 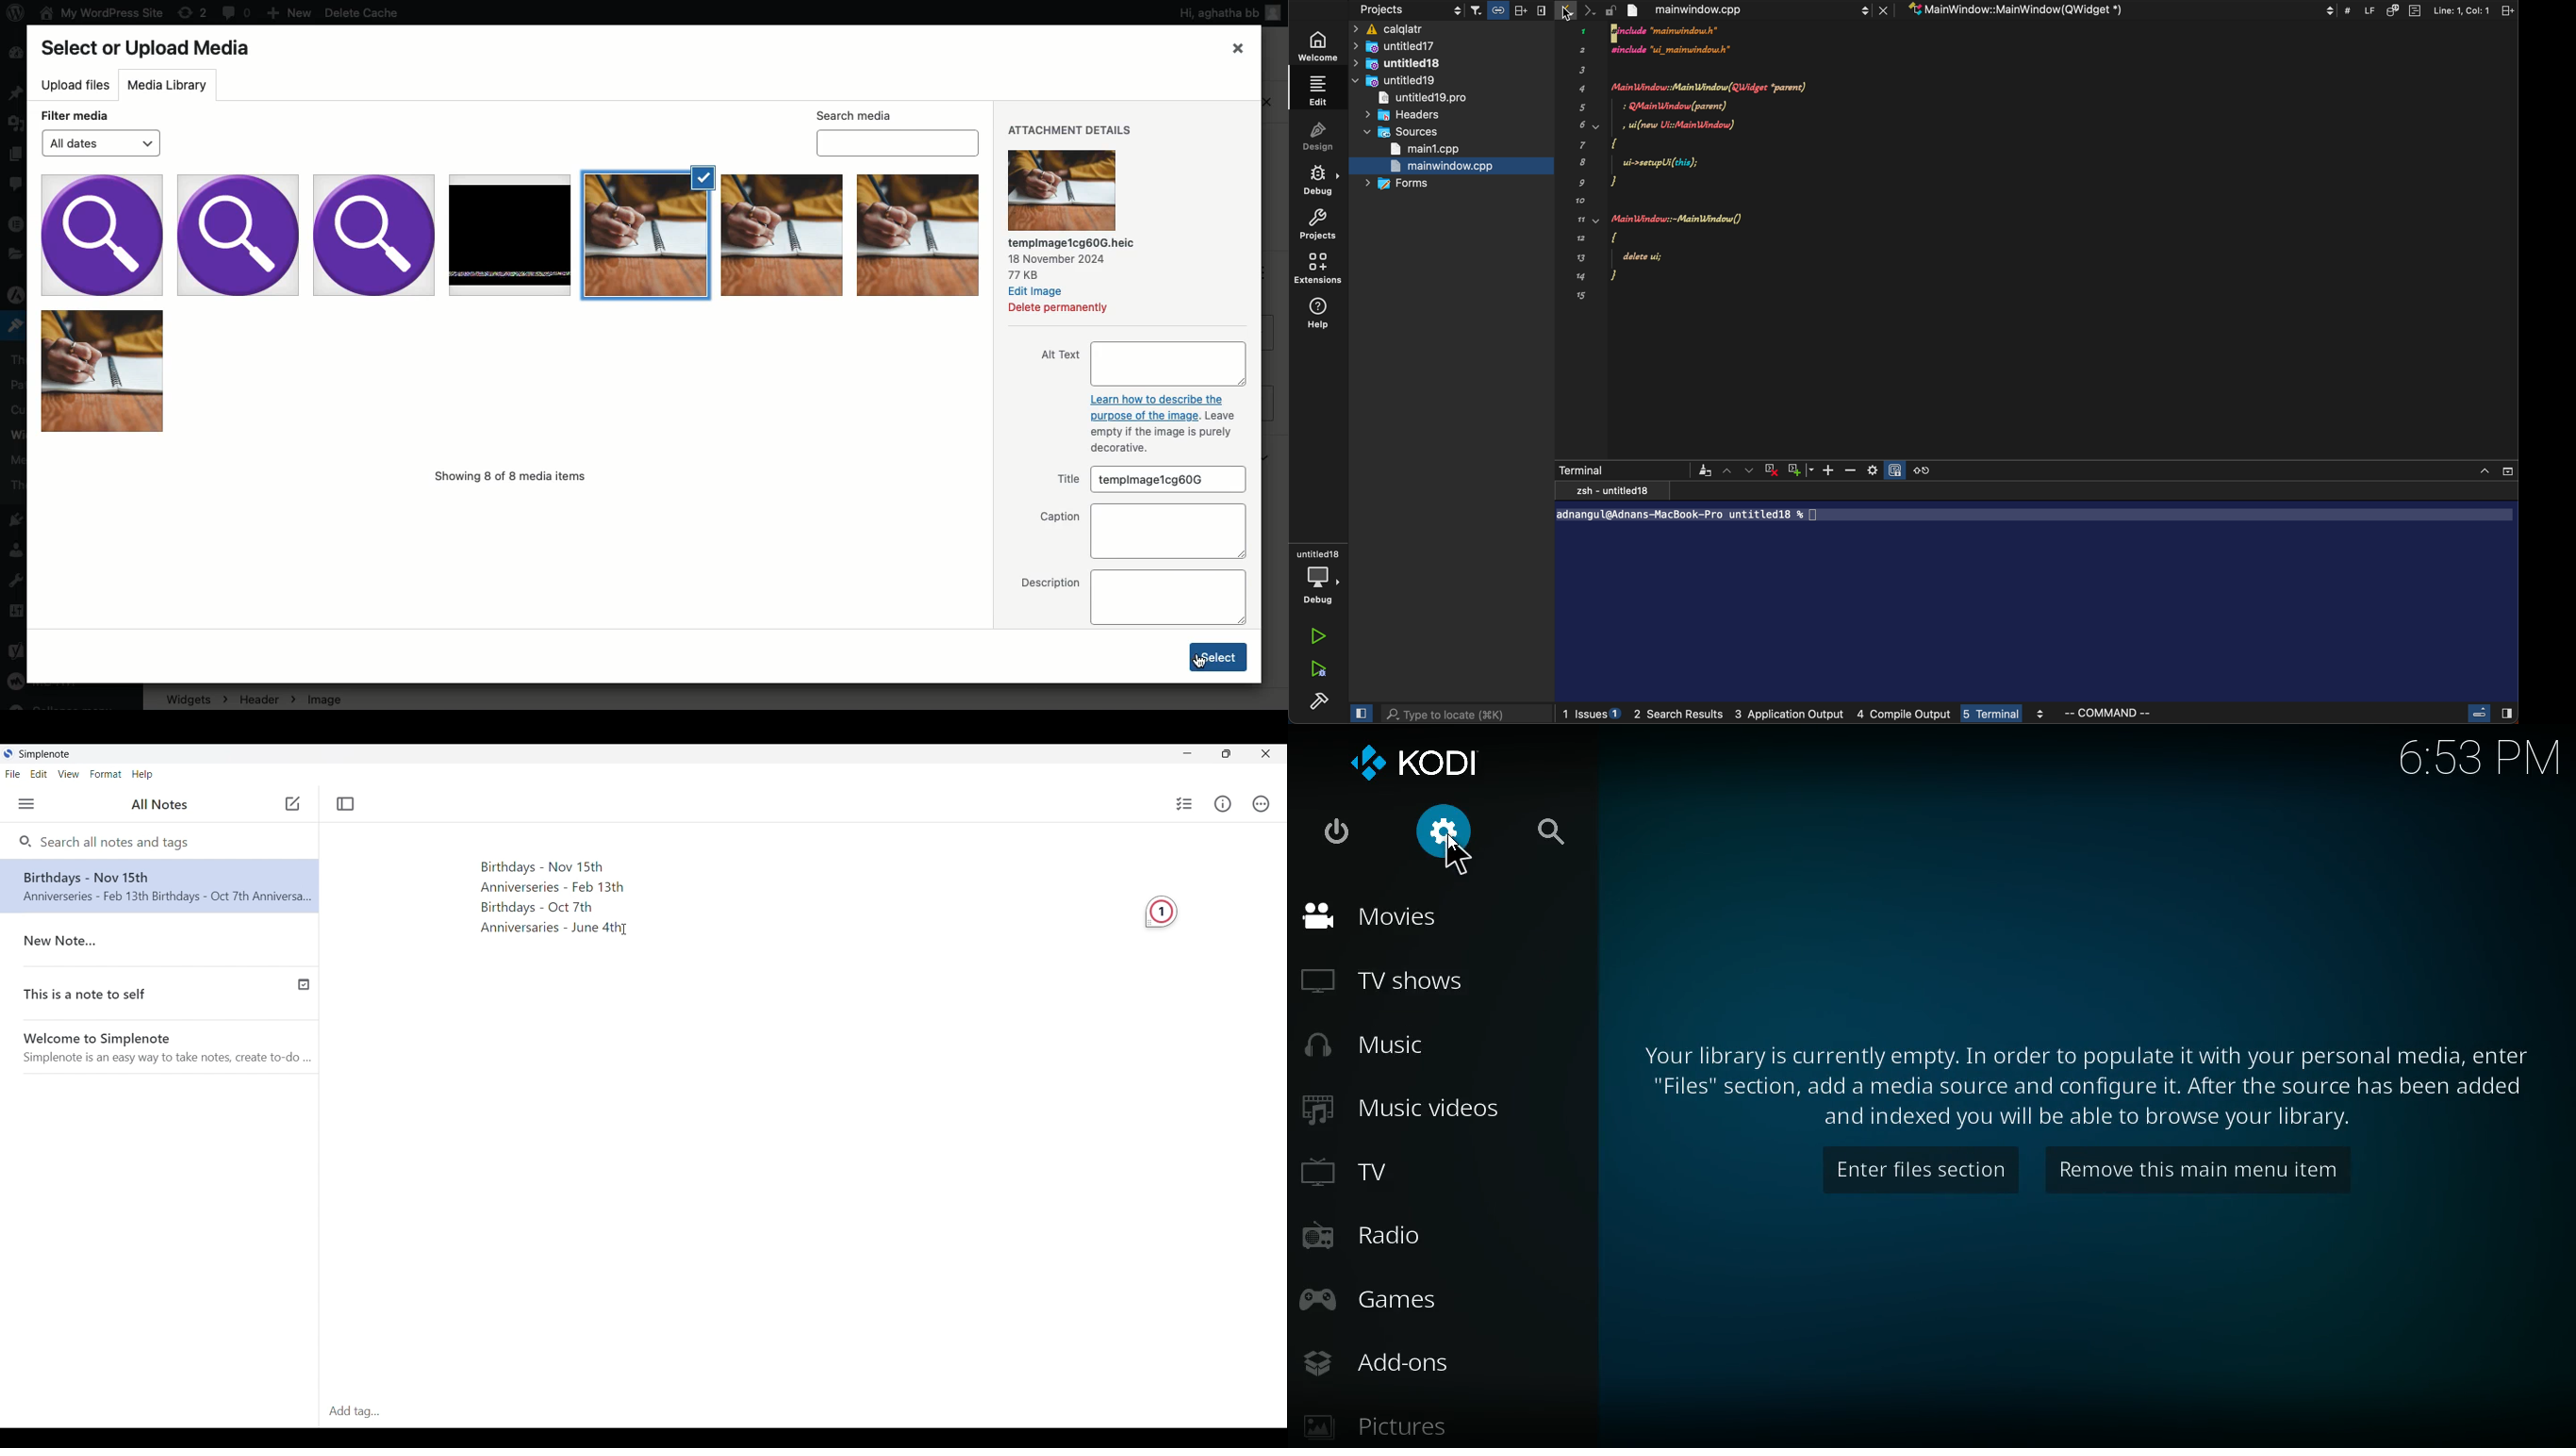 I want to click on remove this main menu item, so click(x=2200, y=1174).